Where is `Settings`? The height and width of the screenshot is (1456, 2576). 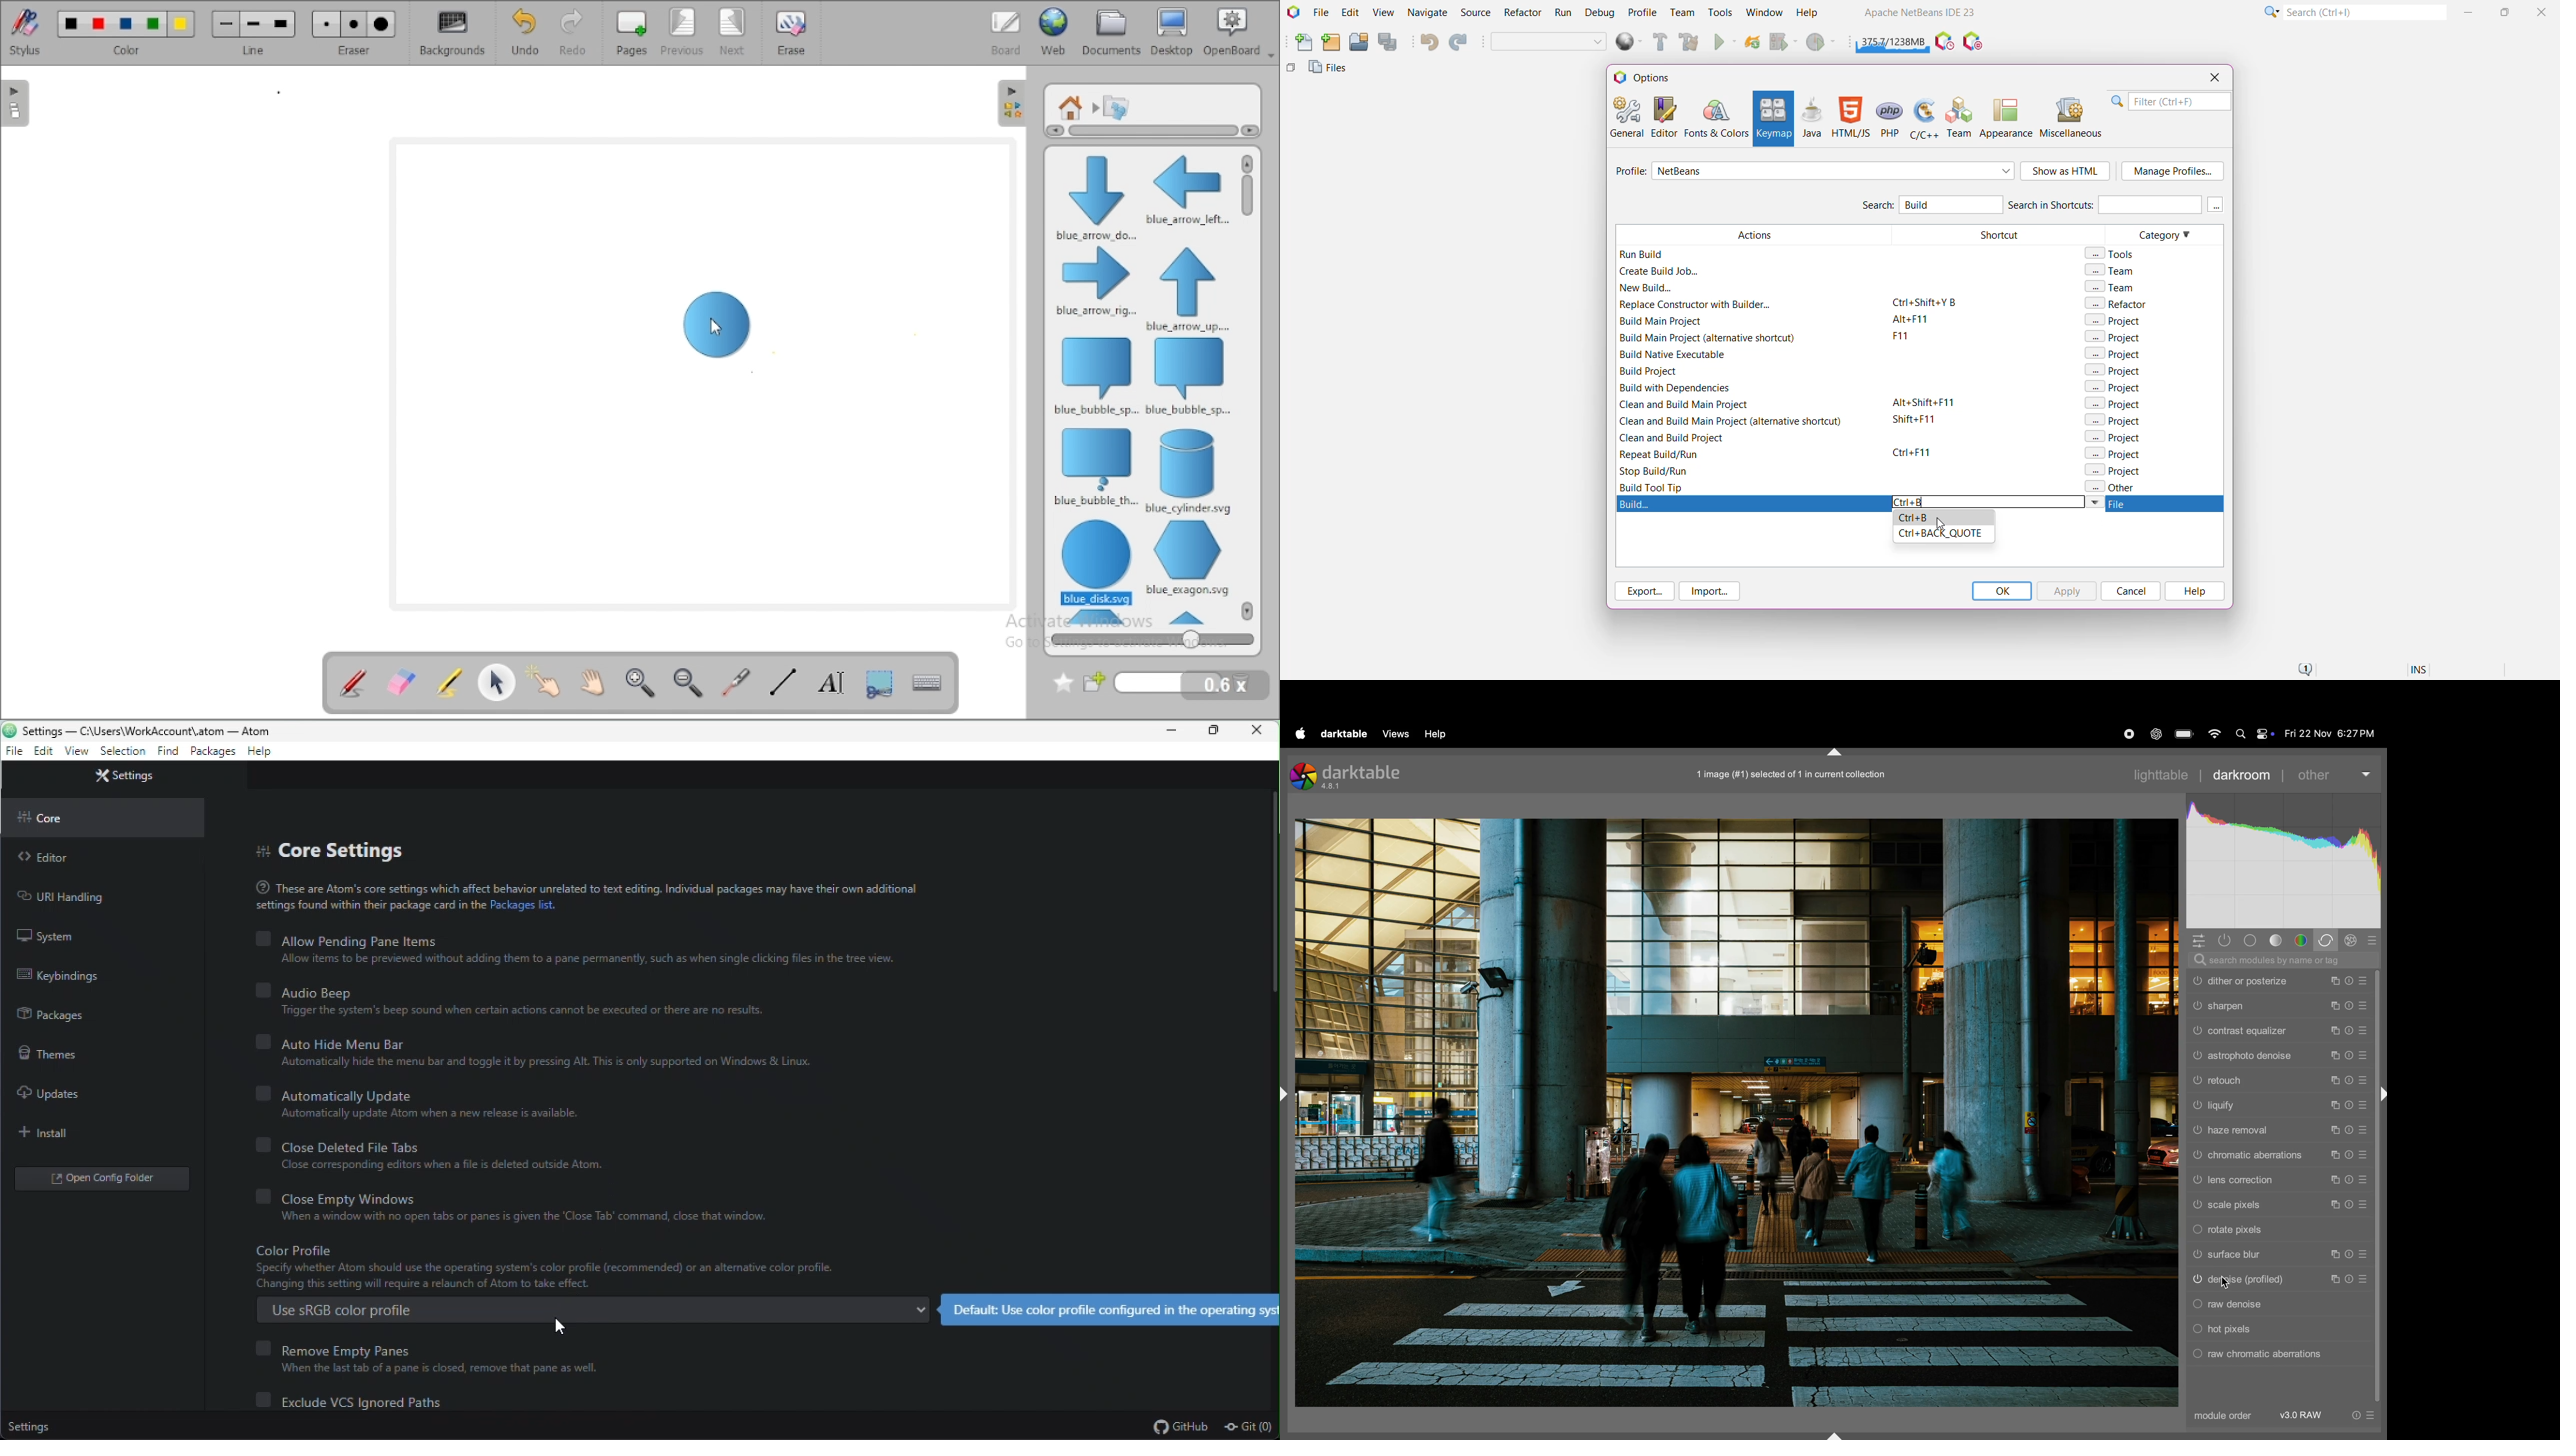 Settings is located at coordinates (127, 775).